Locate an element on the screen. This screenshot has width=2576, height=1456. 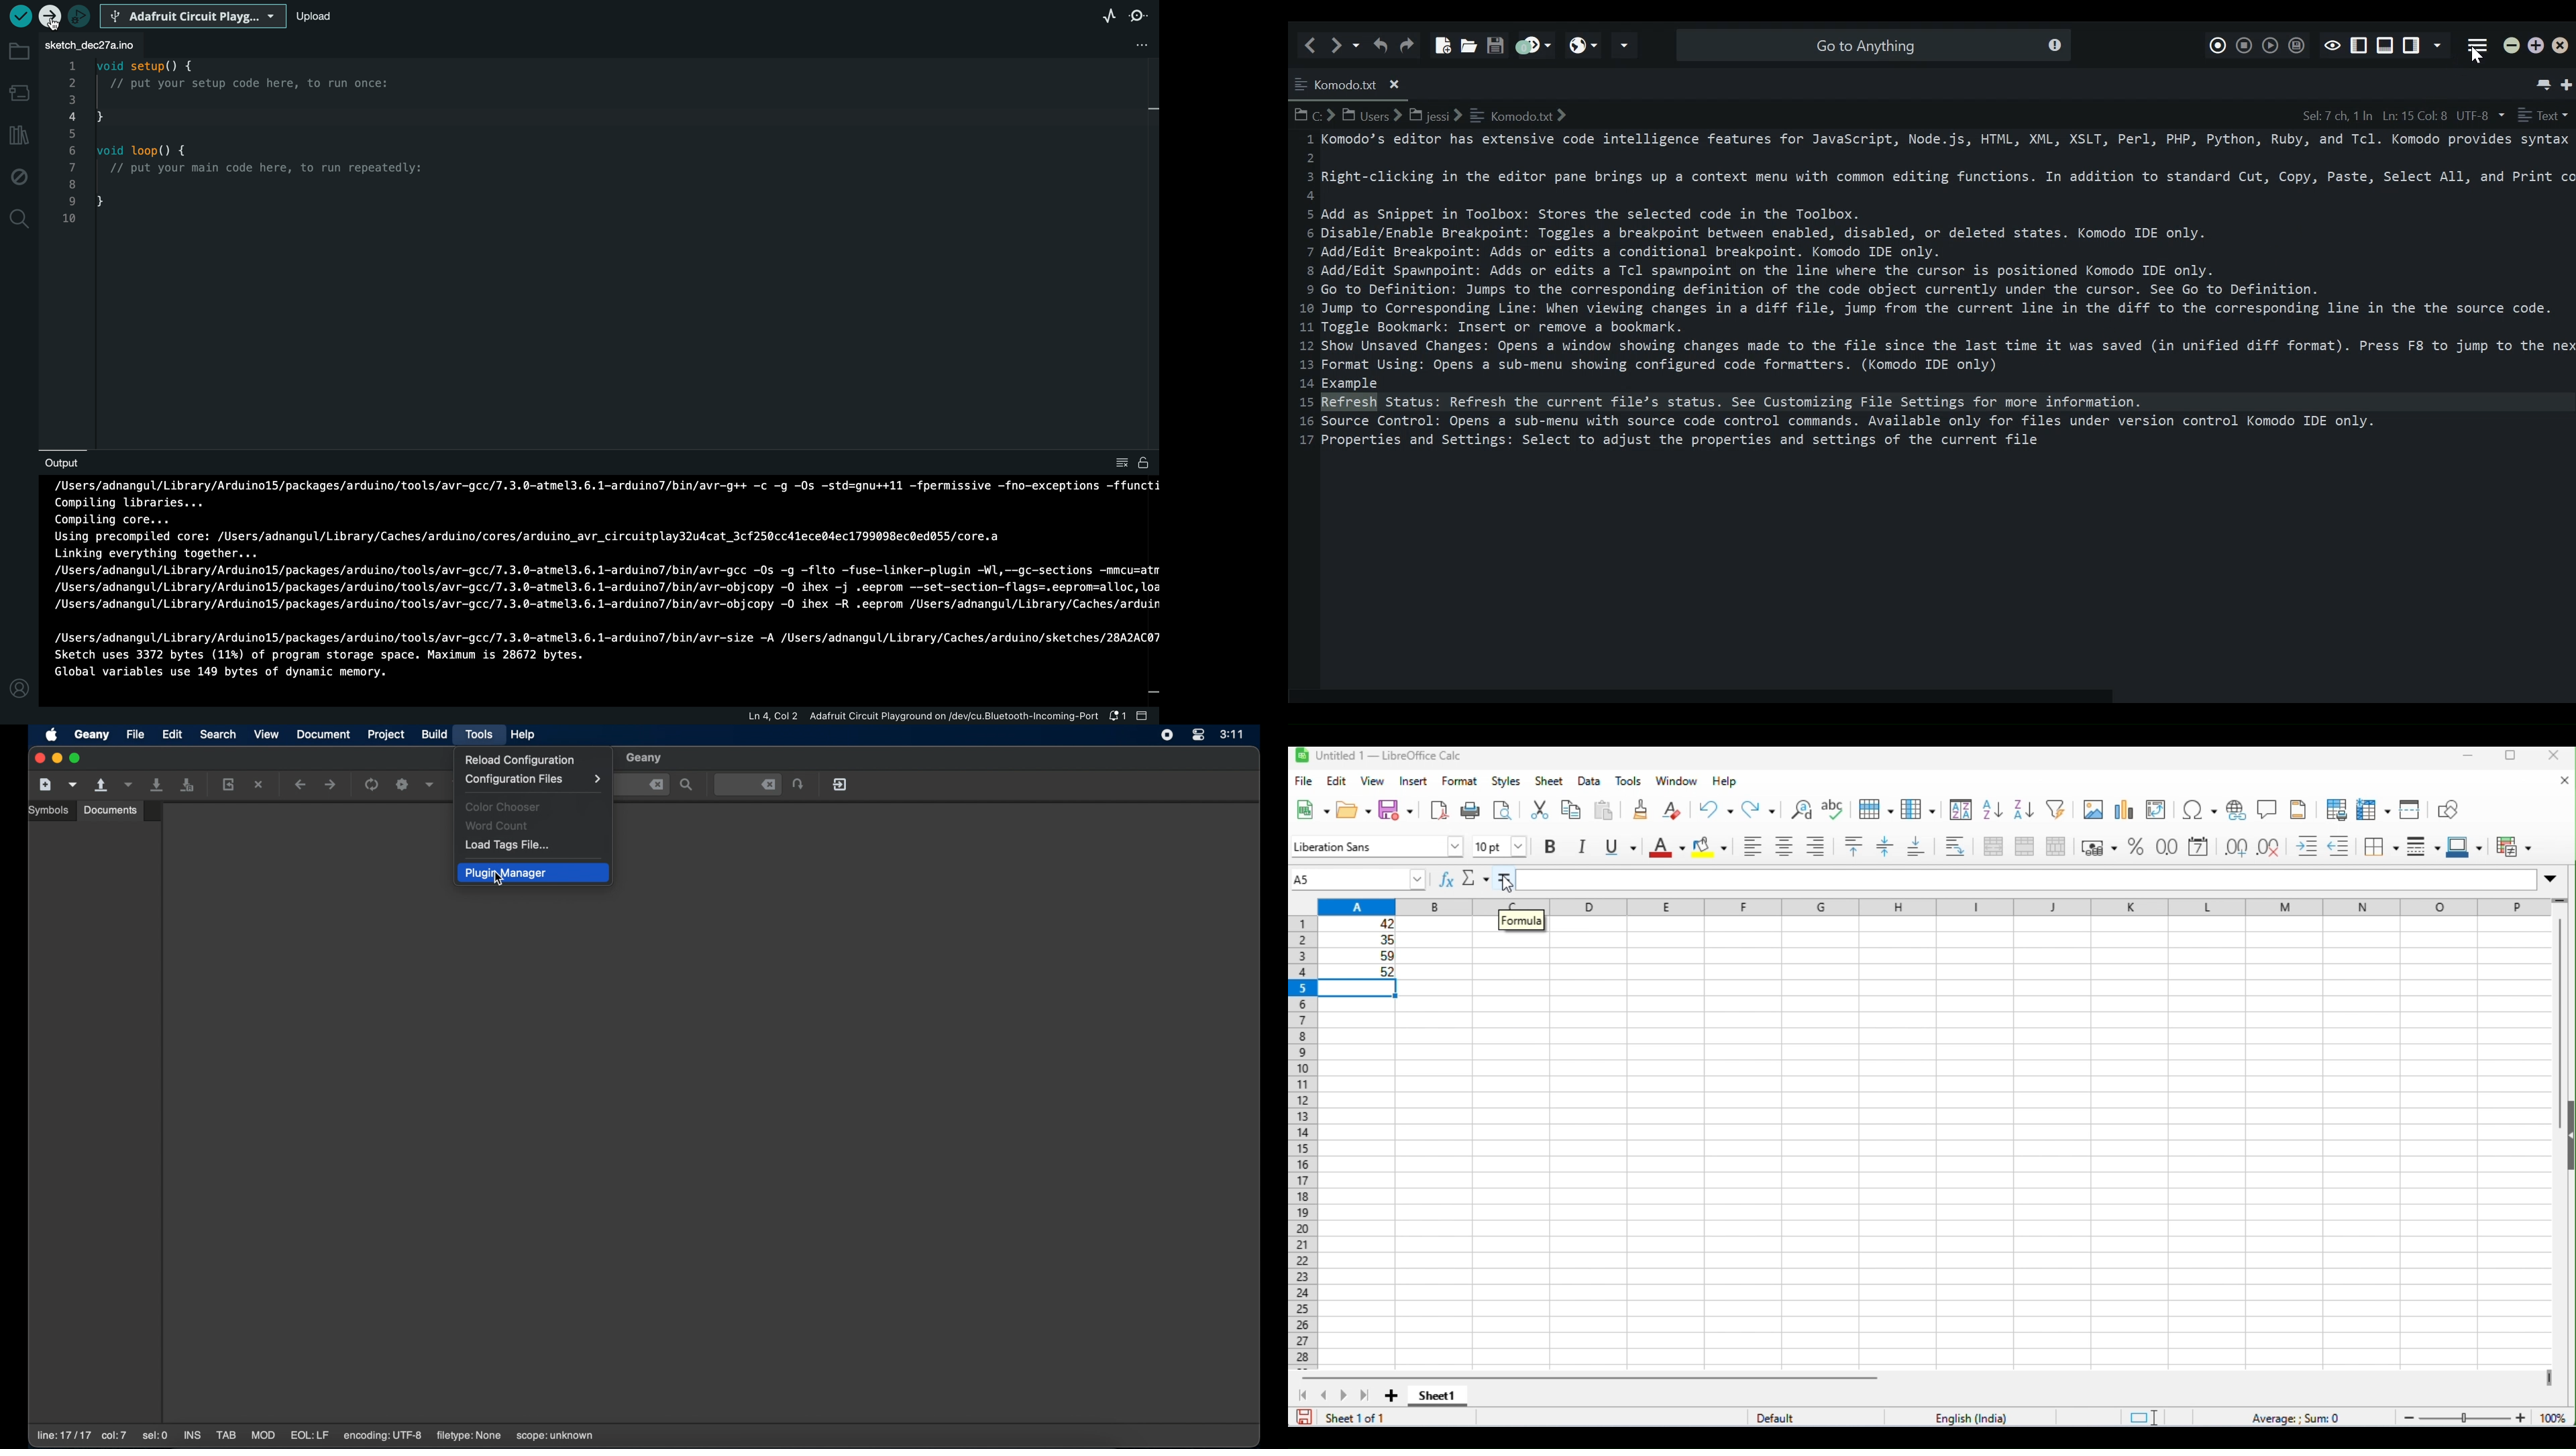
board manager is located at coordinates (18, 92).